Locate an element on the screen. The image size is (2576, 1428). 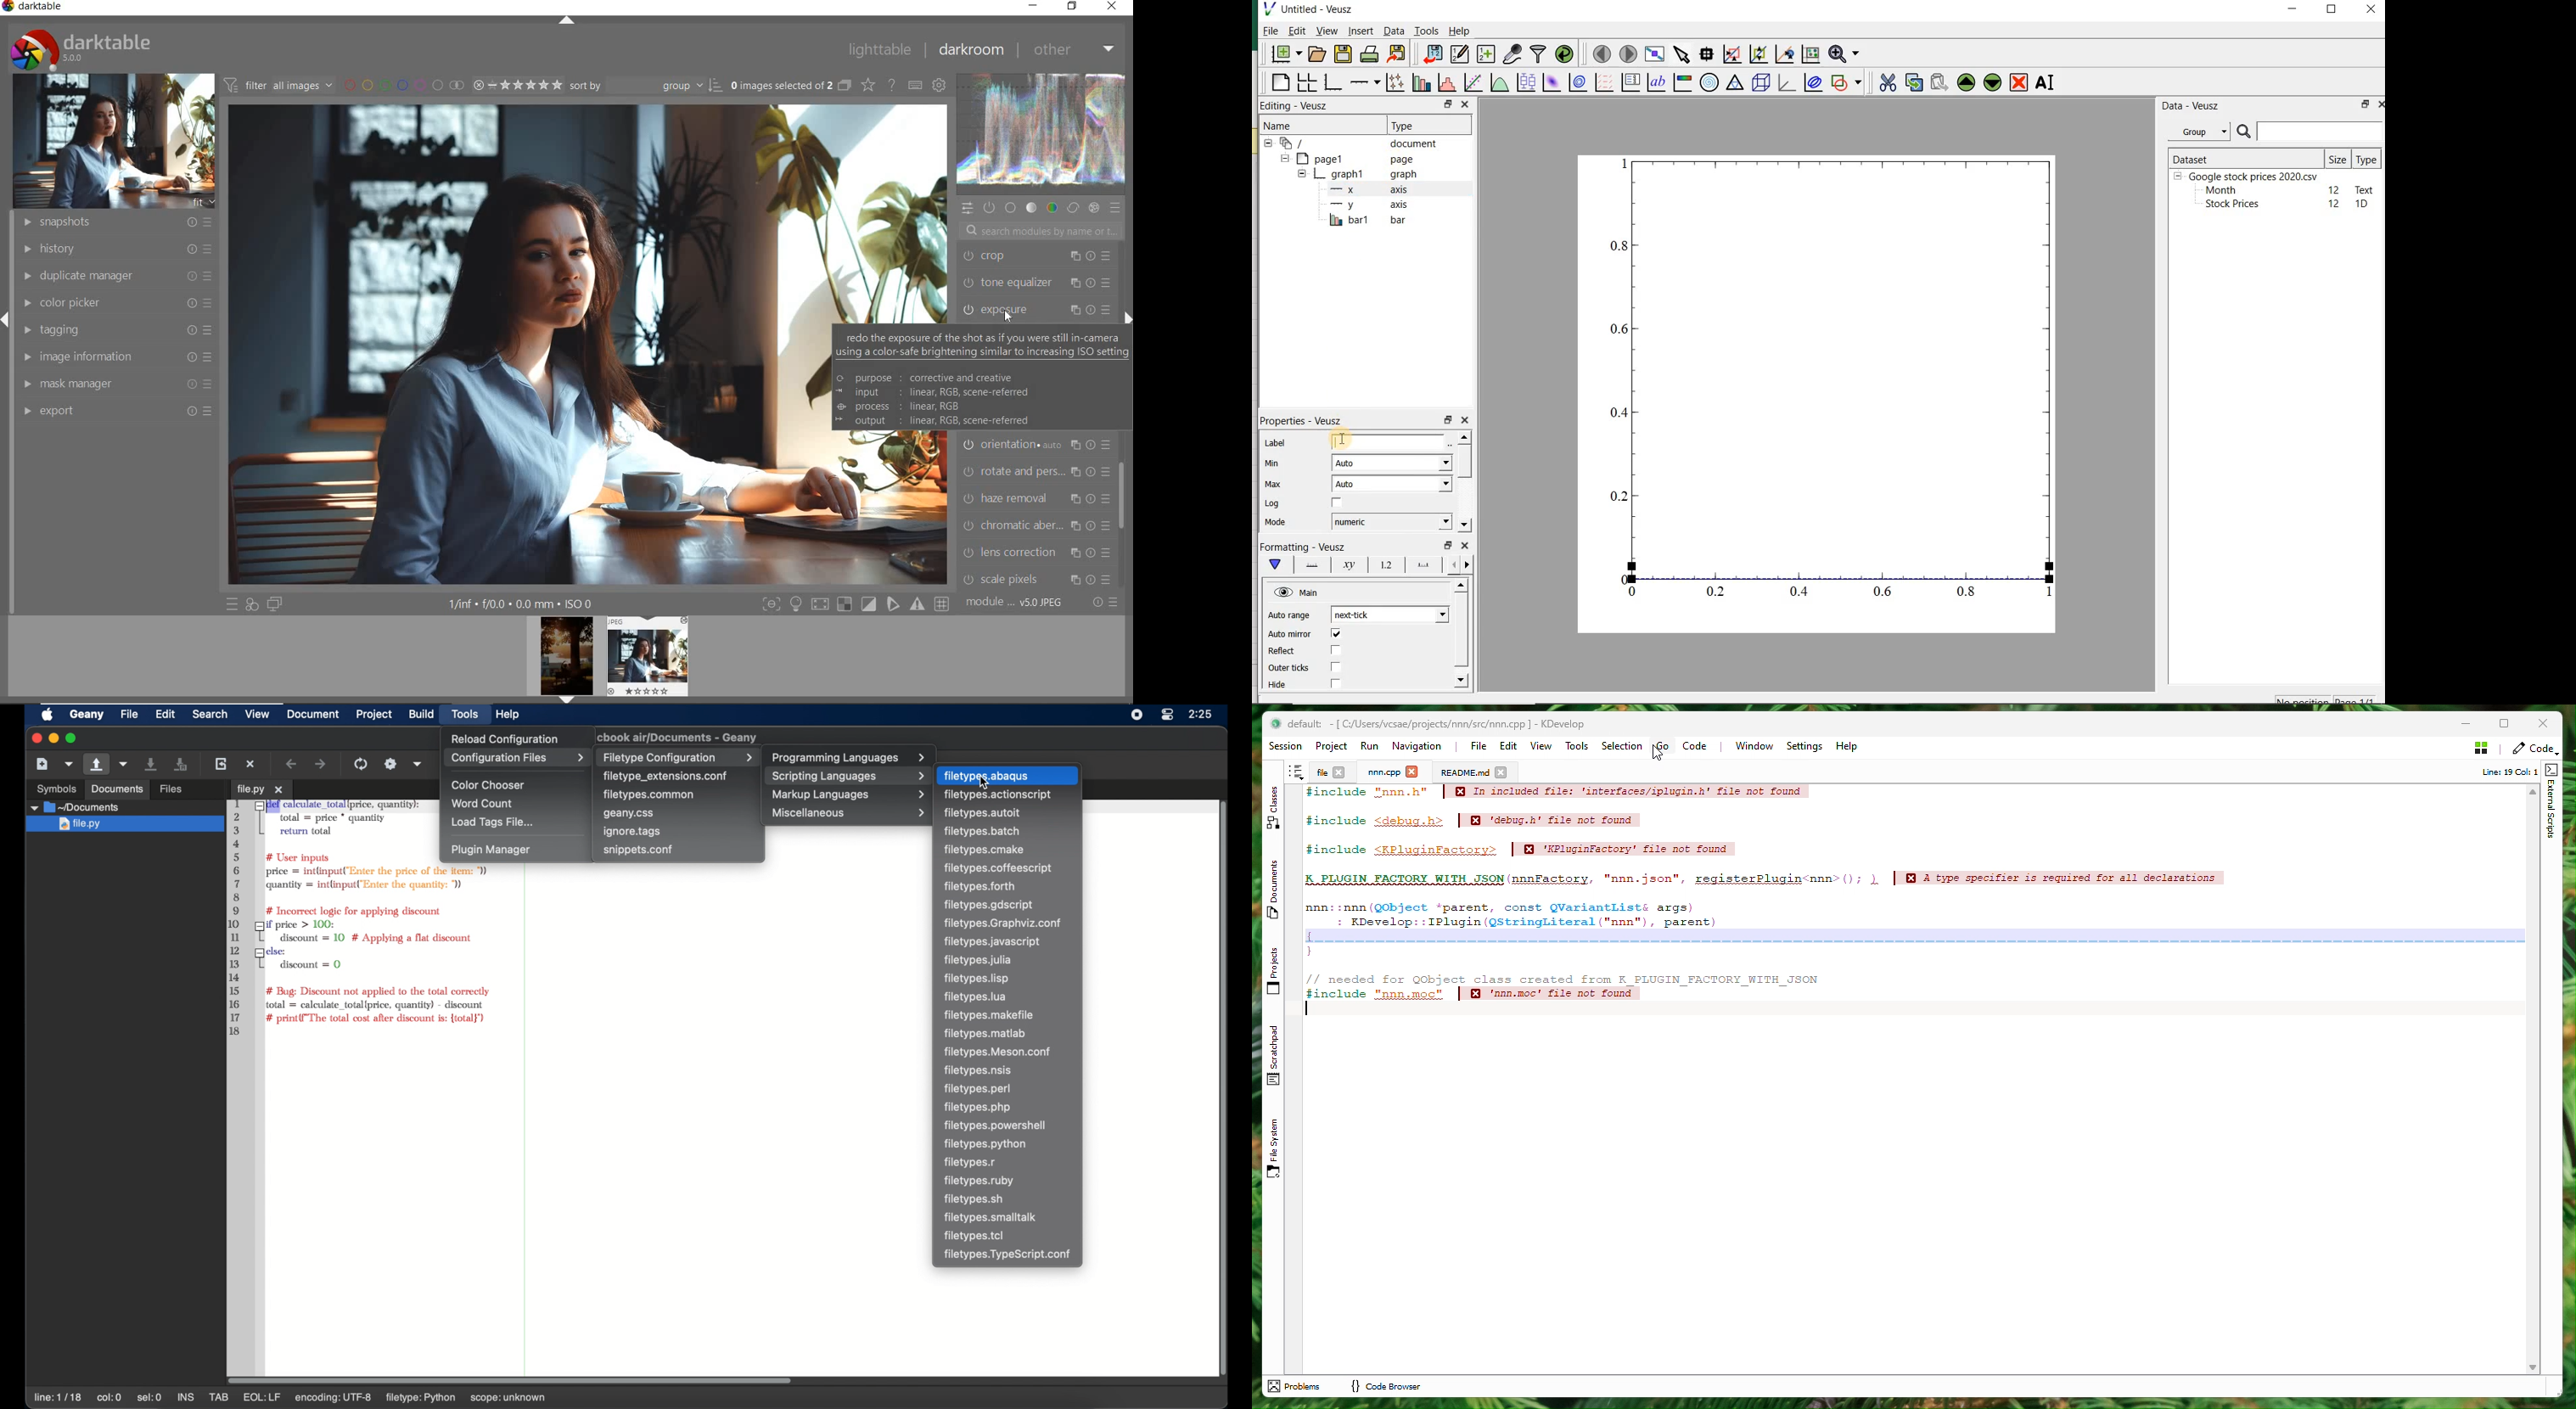
 is located at coordinates (117, 789).